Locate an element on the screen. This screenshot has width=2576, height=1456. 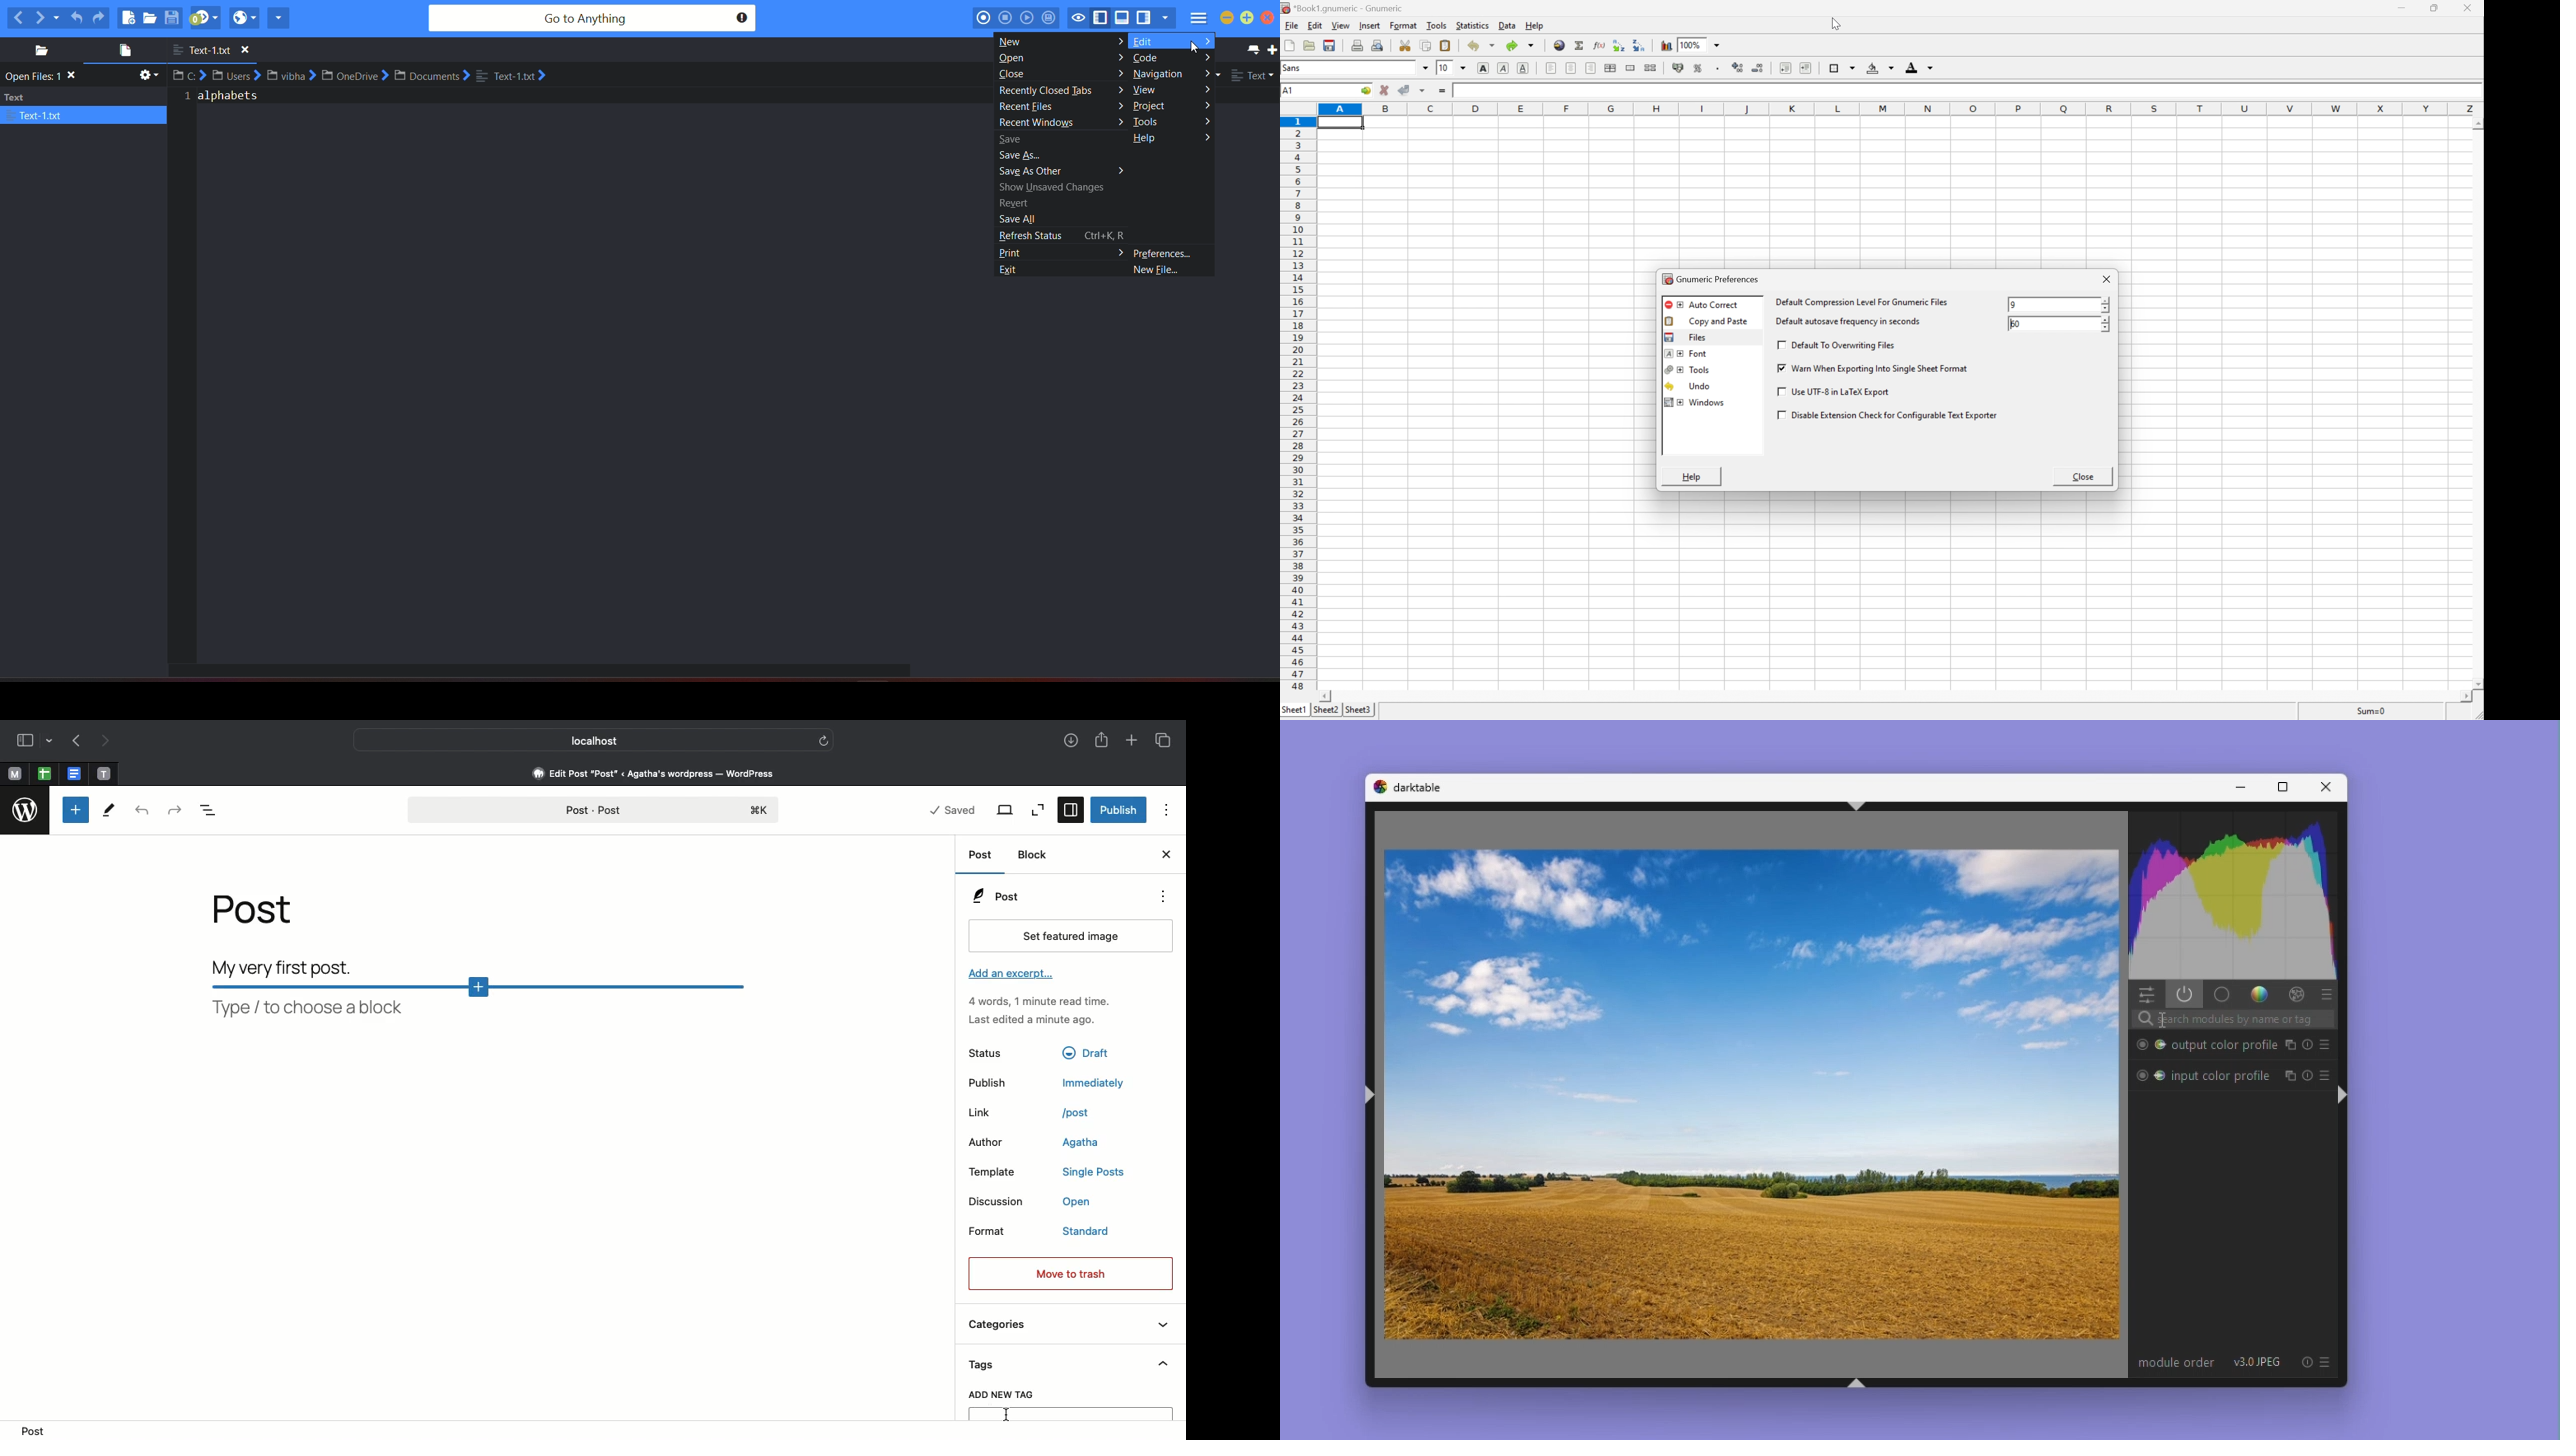
presets is located at coordinates (2325, 995).